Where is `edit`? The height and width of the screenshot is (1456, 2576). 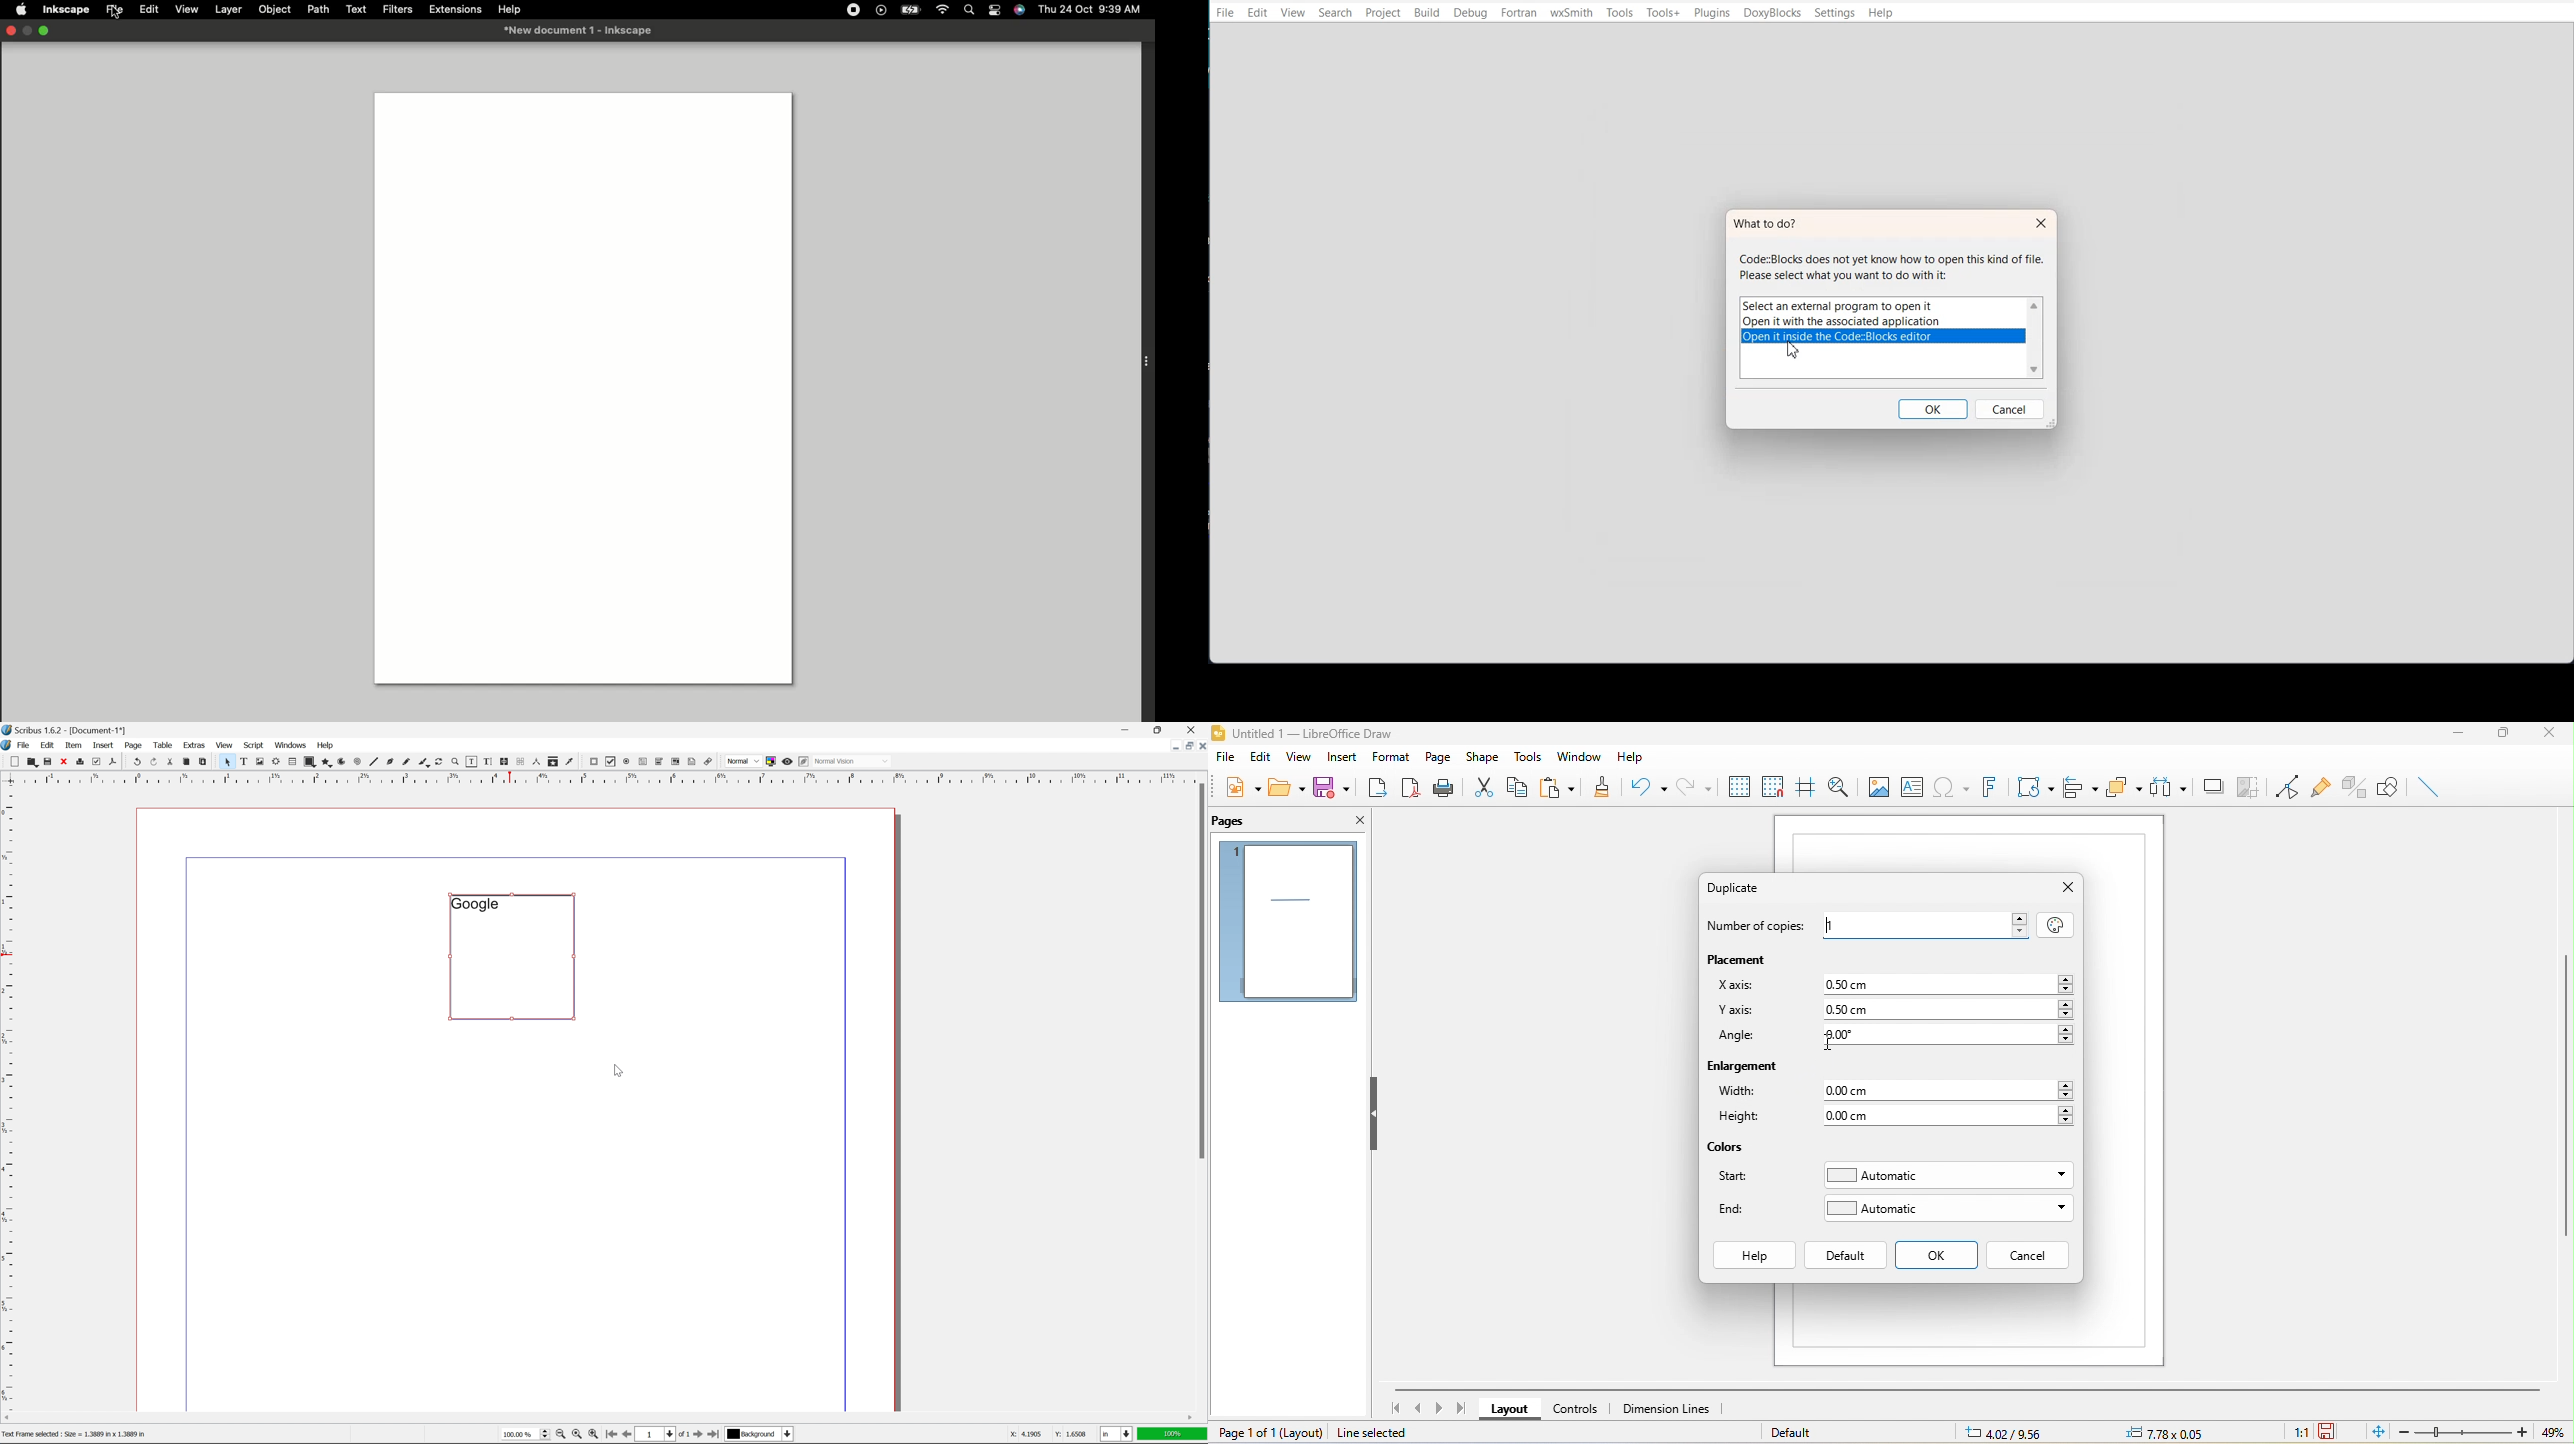 edit is located at coordinates (1261, 757).